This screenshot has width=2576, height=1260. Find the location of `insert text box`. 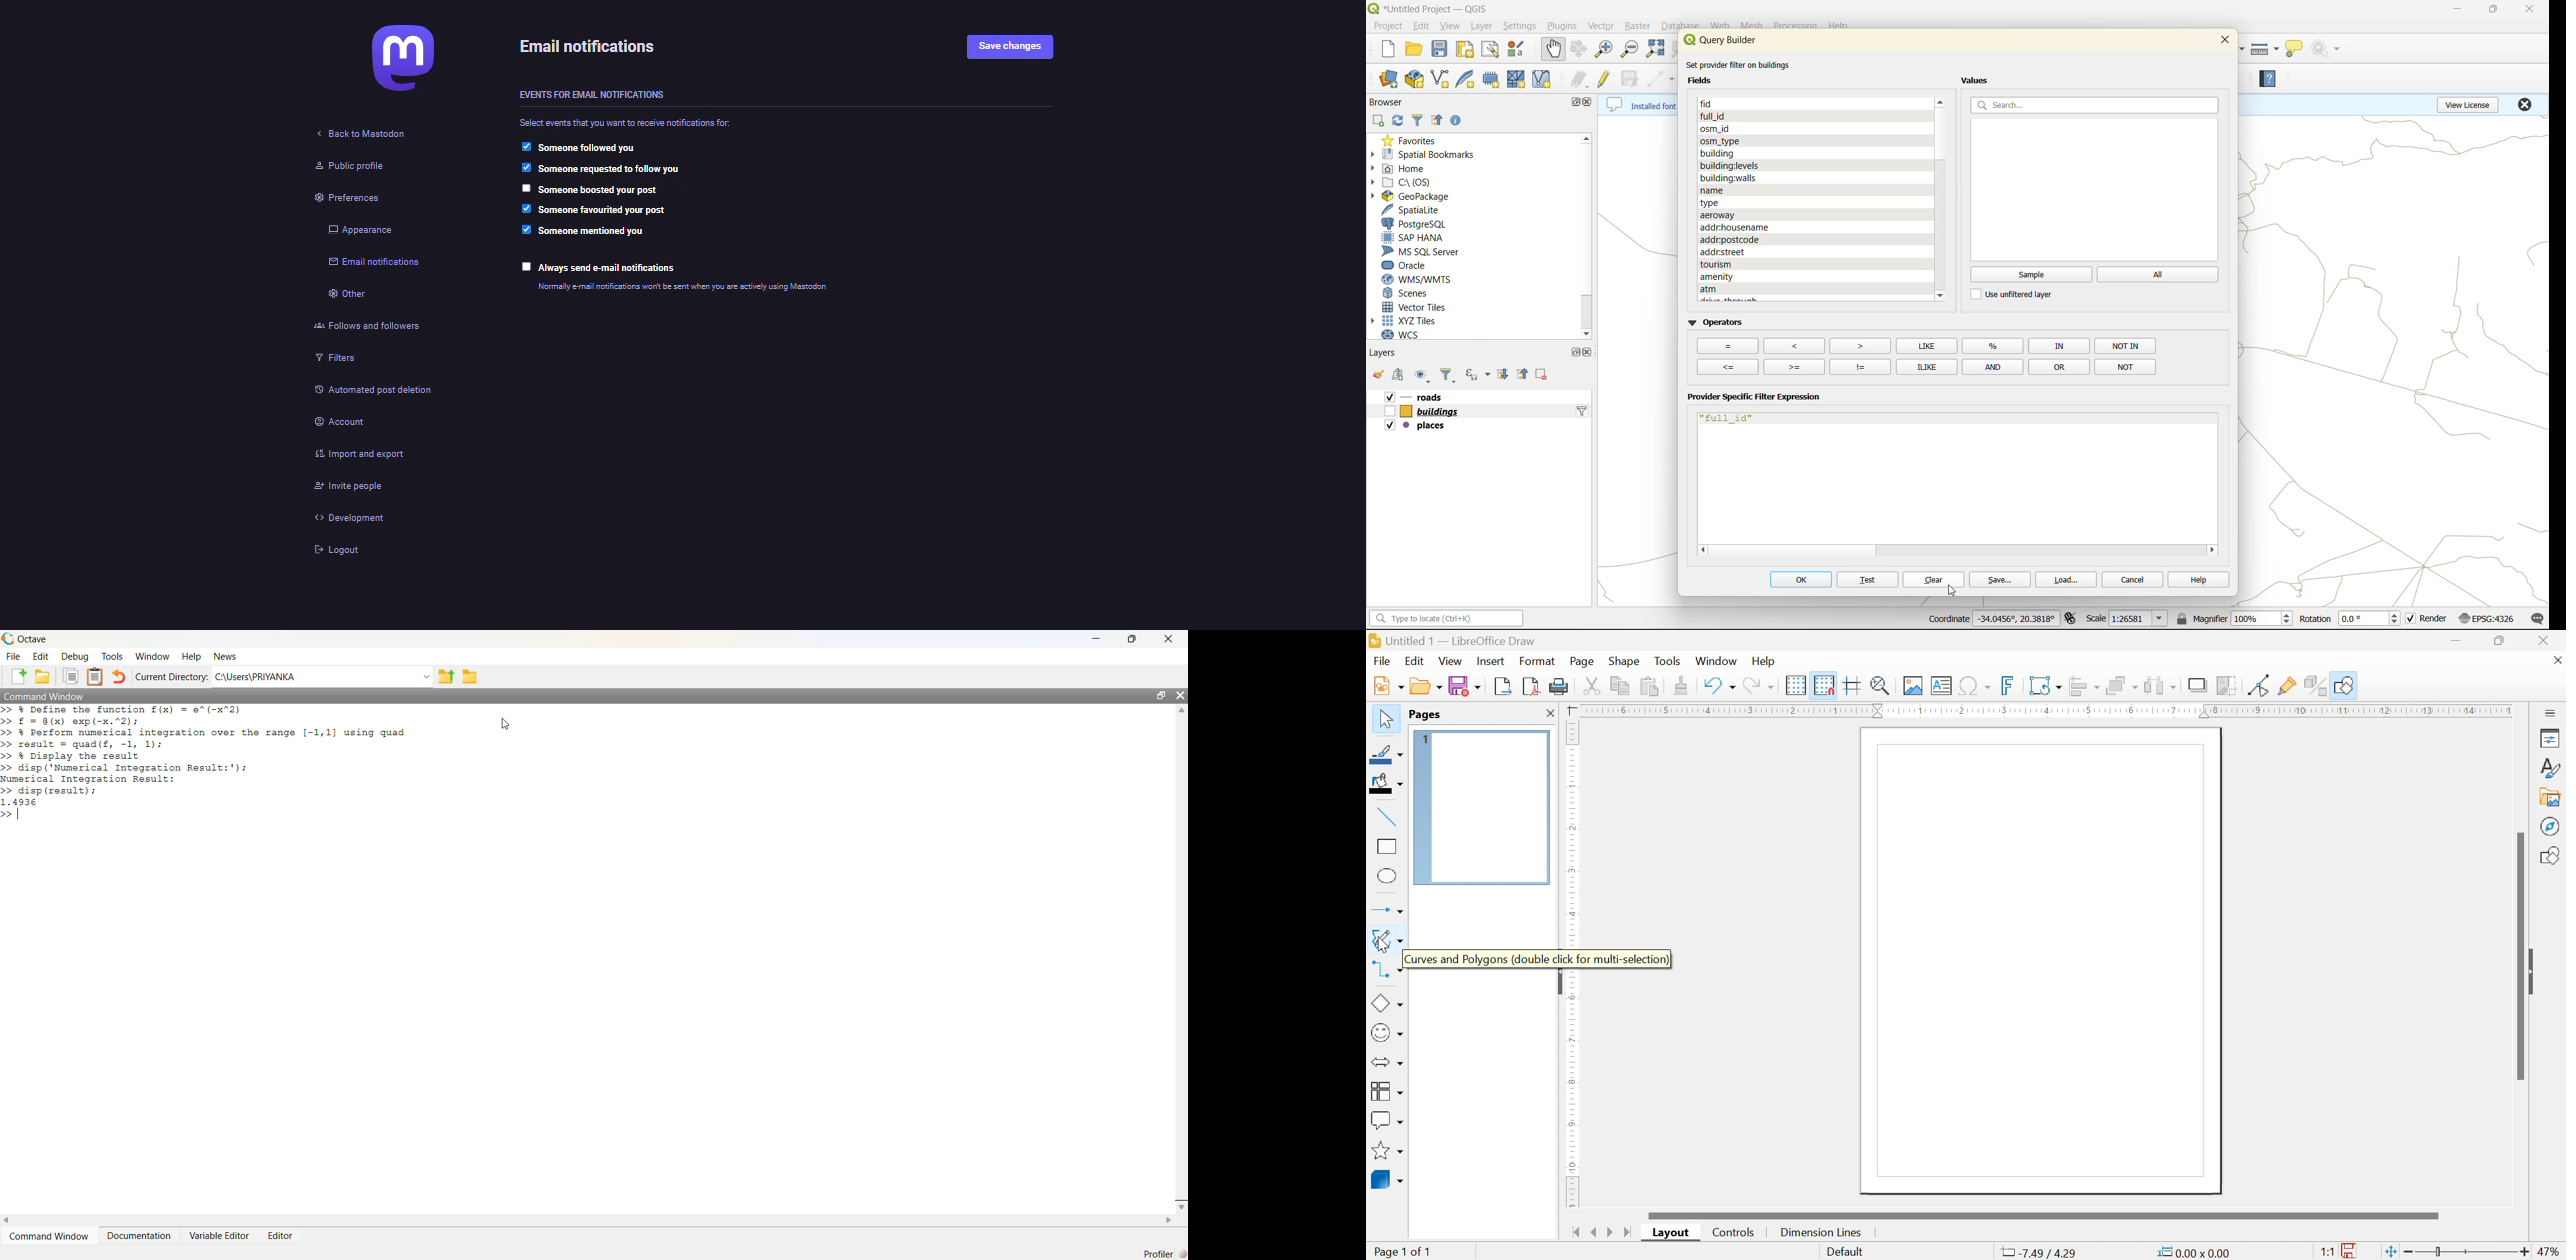

insert text box is located at coordinates (1940, 686).